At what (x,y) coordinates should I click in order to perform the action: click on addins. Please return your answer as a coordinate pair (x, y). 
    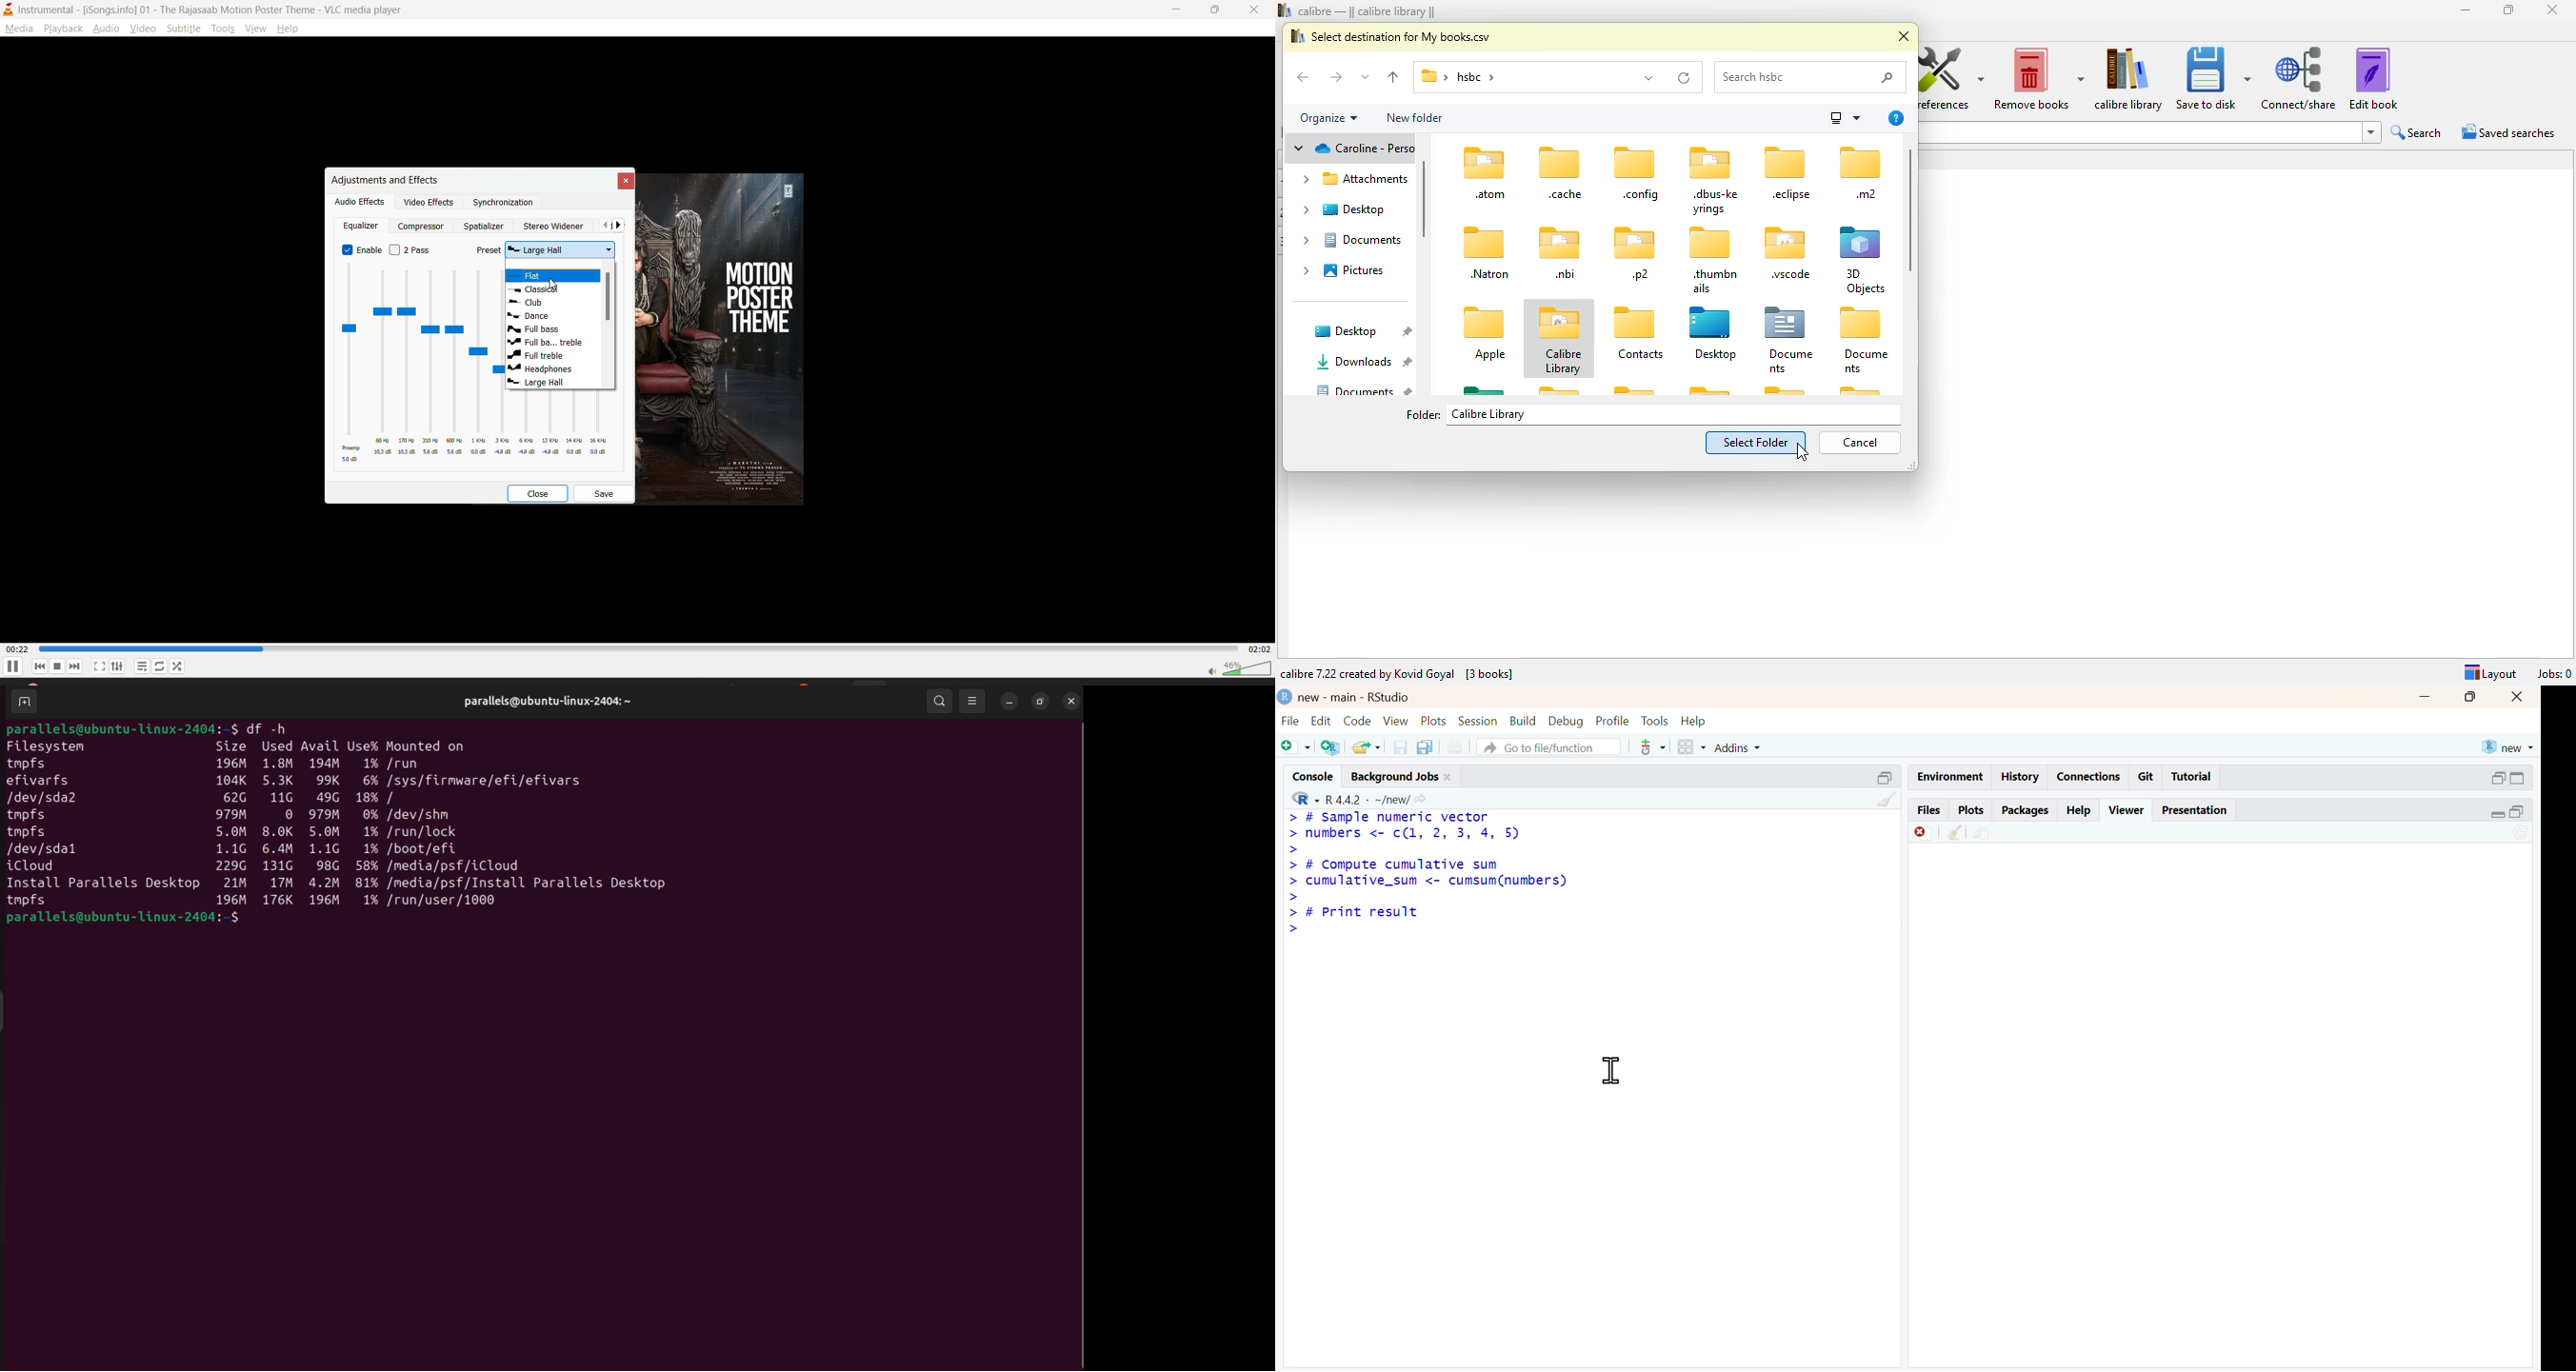
    Looking at the image, I should click on (1737, 747).